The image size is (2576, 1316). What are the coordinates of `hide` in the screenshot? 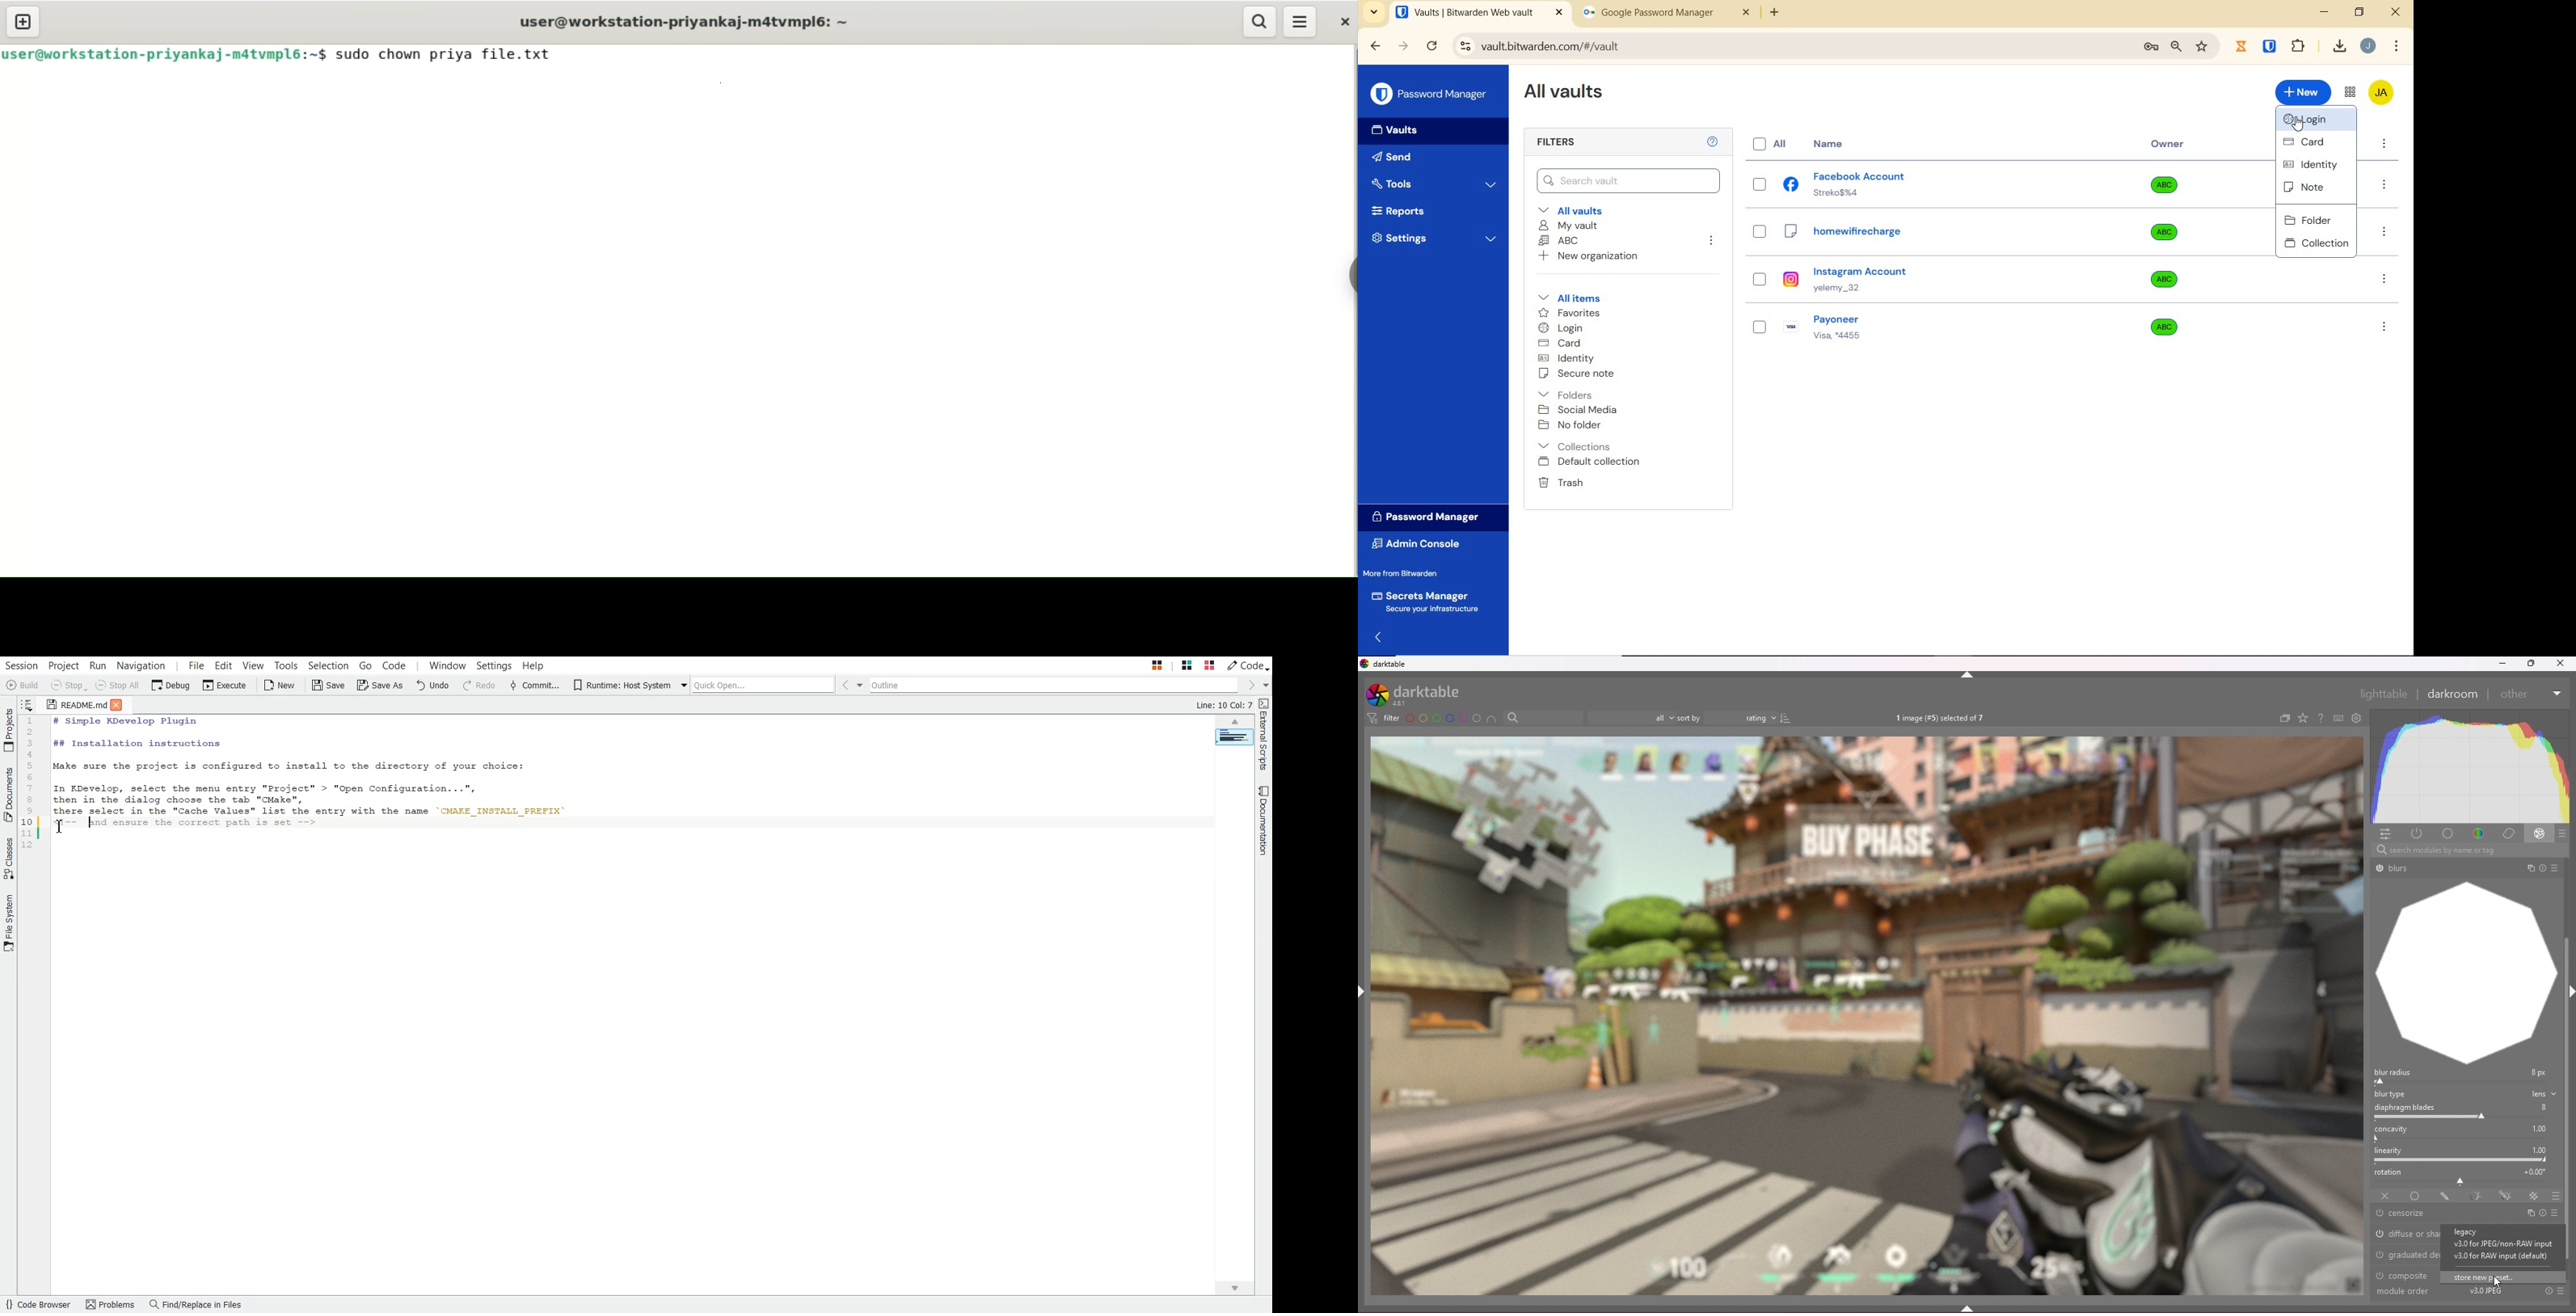 It's located at (1968, 675).